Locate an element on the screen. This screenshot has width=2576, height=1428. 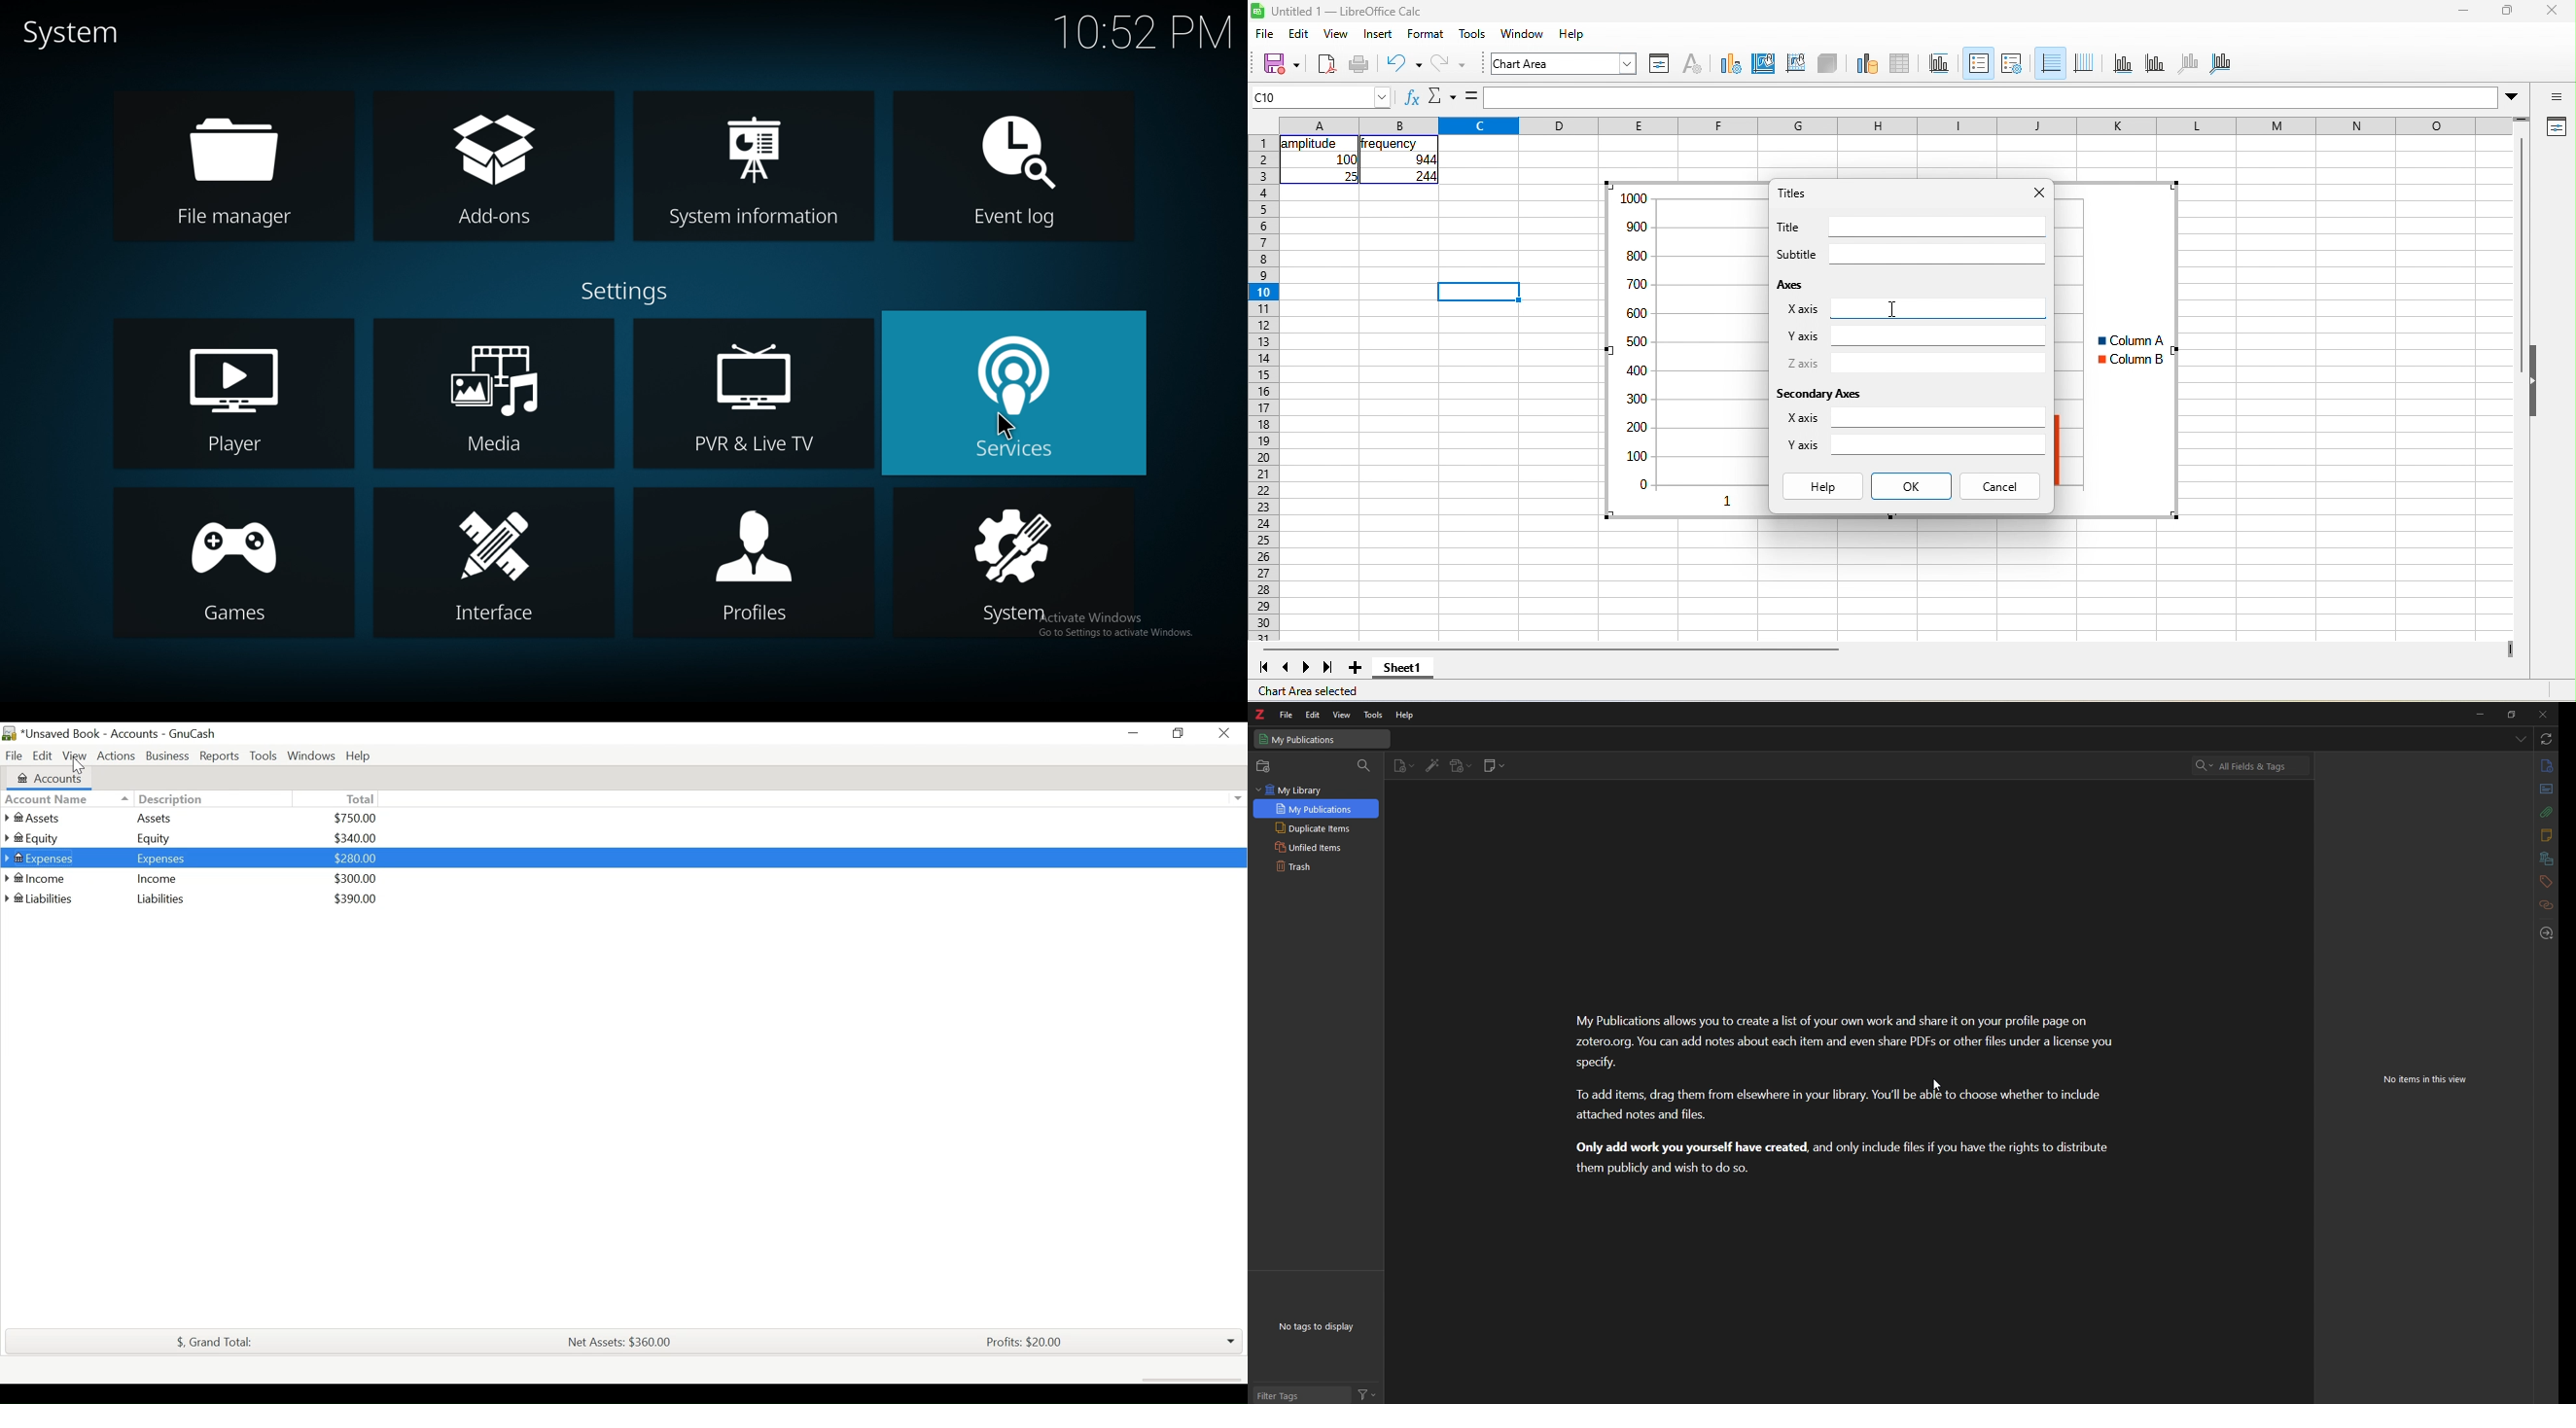
titles is located at coordinates (1940, 64).